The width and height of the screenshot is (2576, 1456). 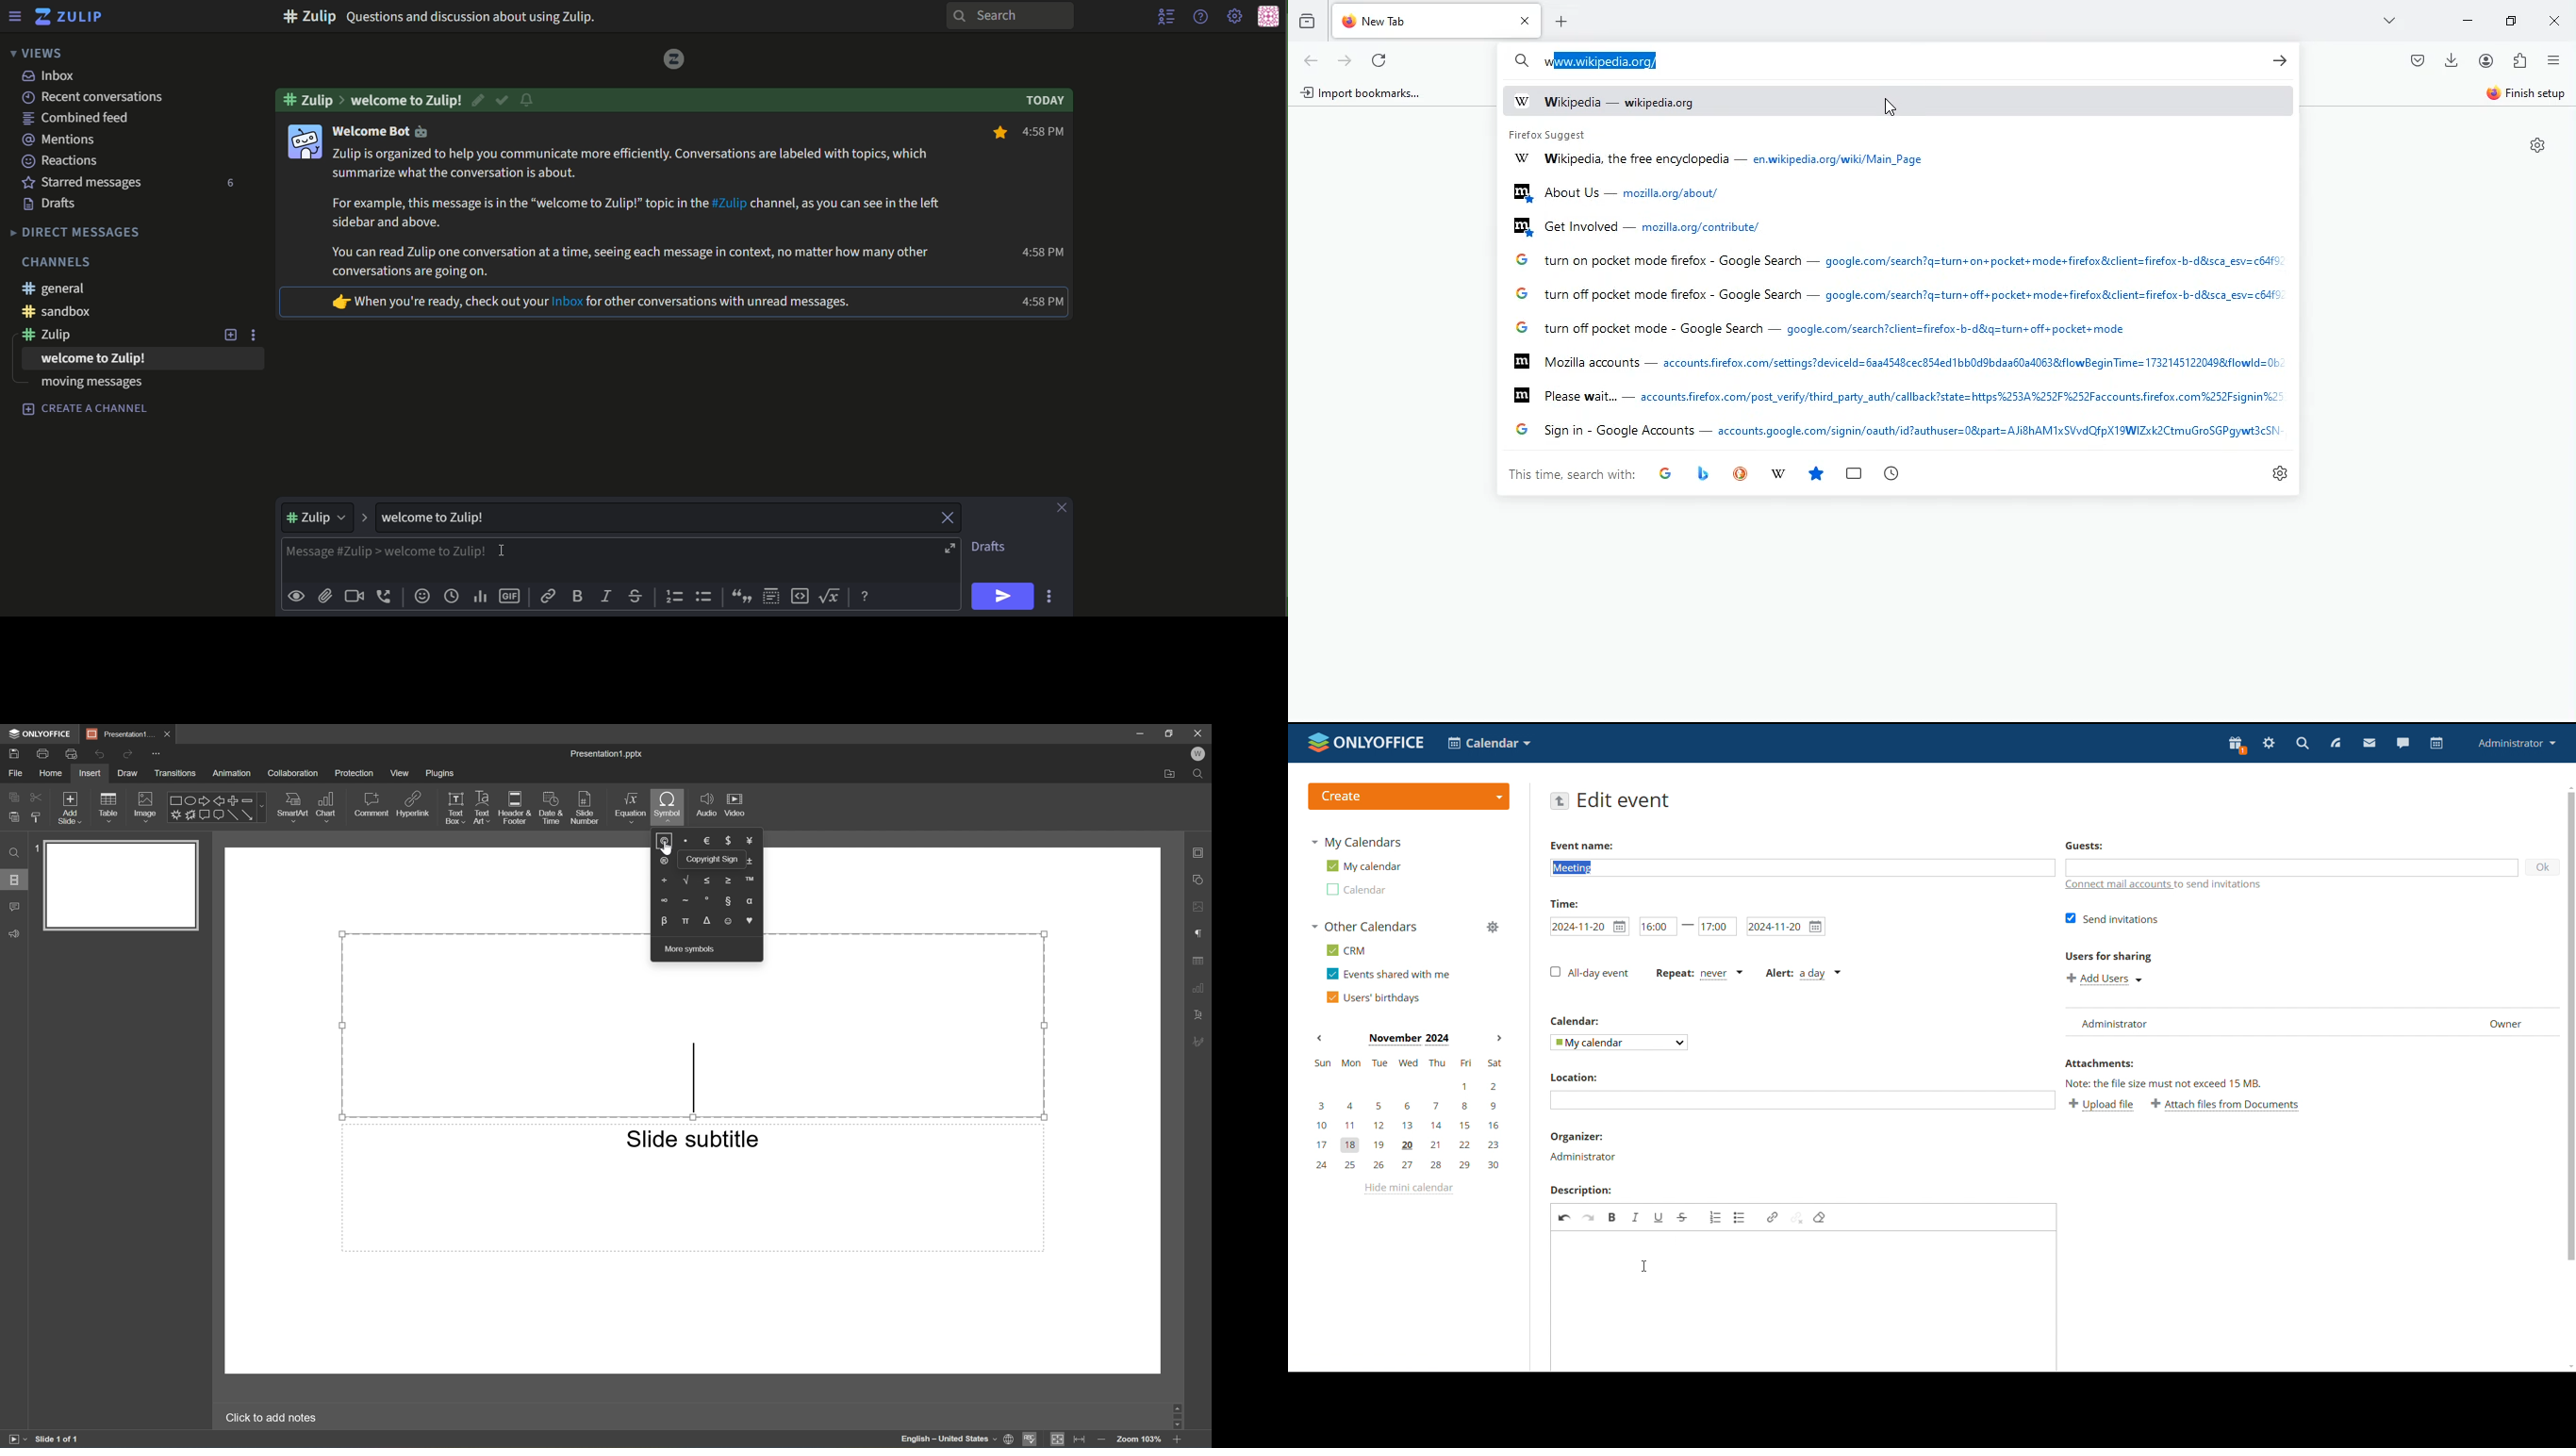 I want to click on Copy style, so click(x=35, y=818).